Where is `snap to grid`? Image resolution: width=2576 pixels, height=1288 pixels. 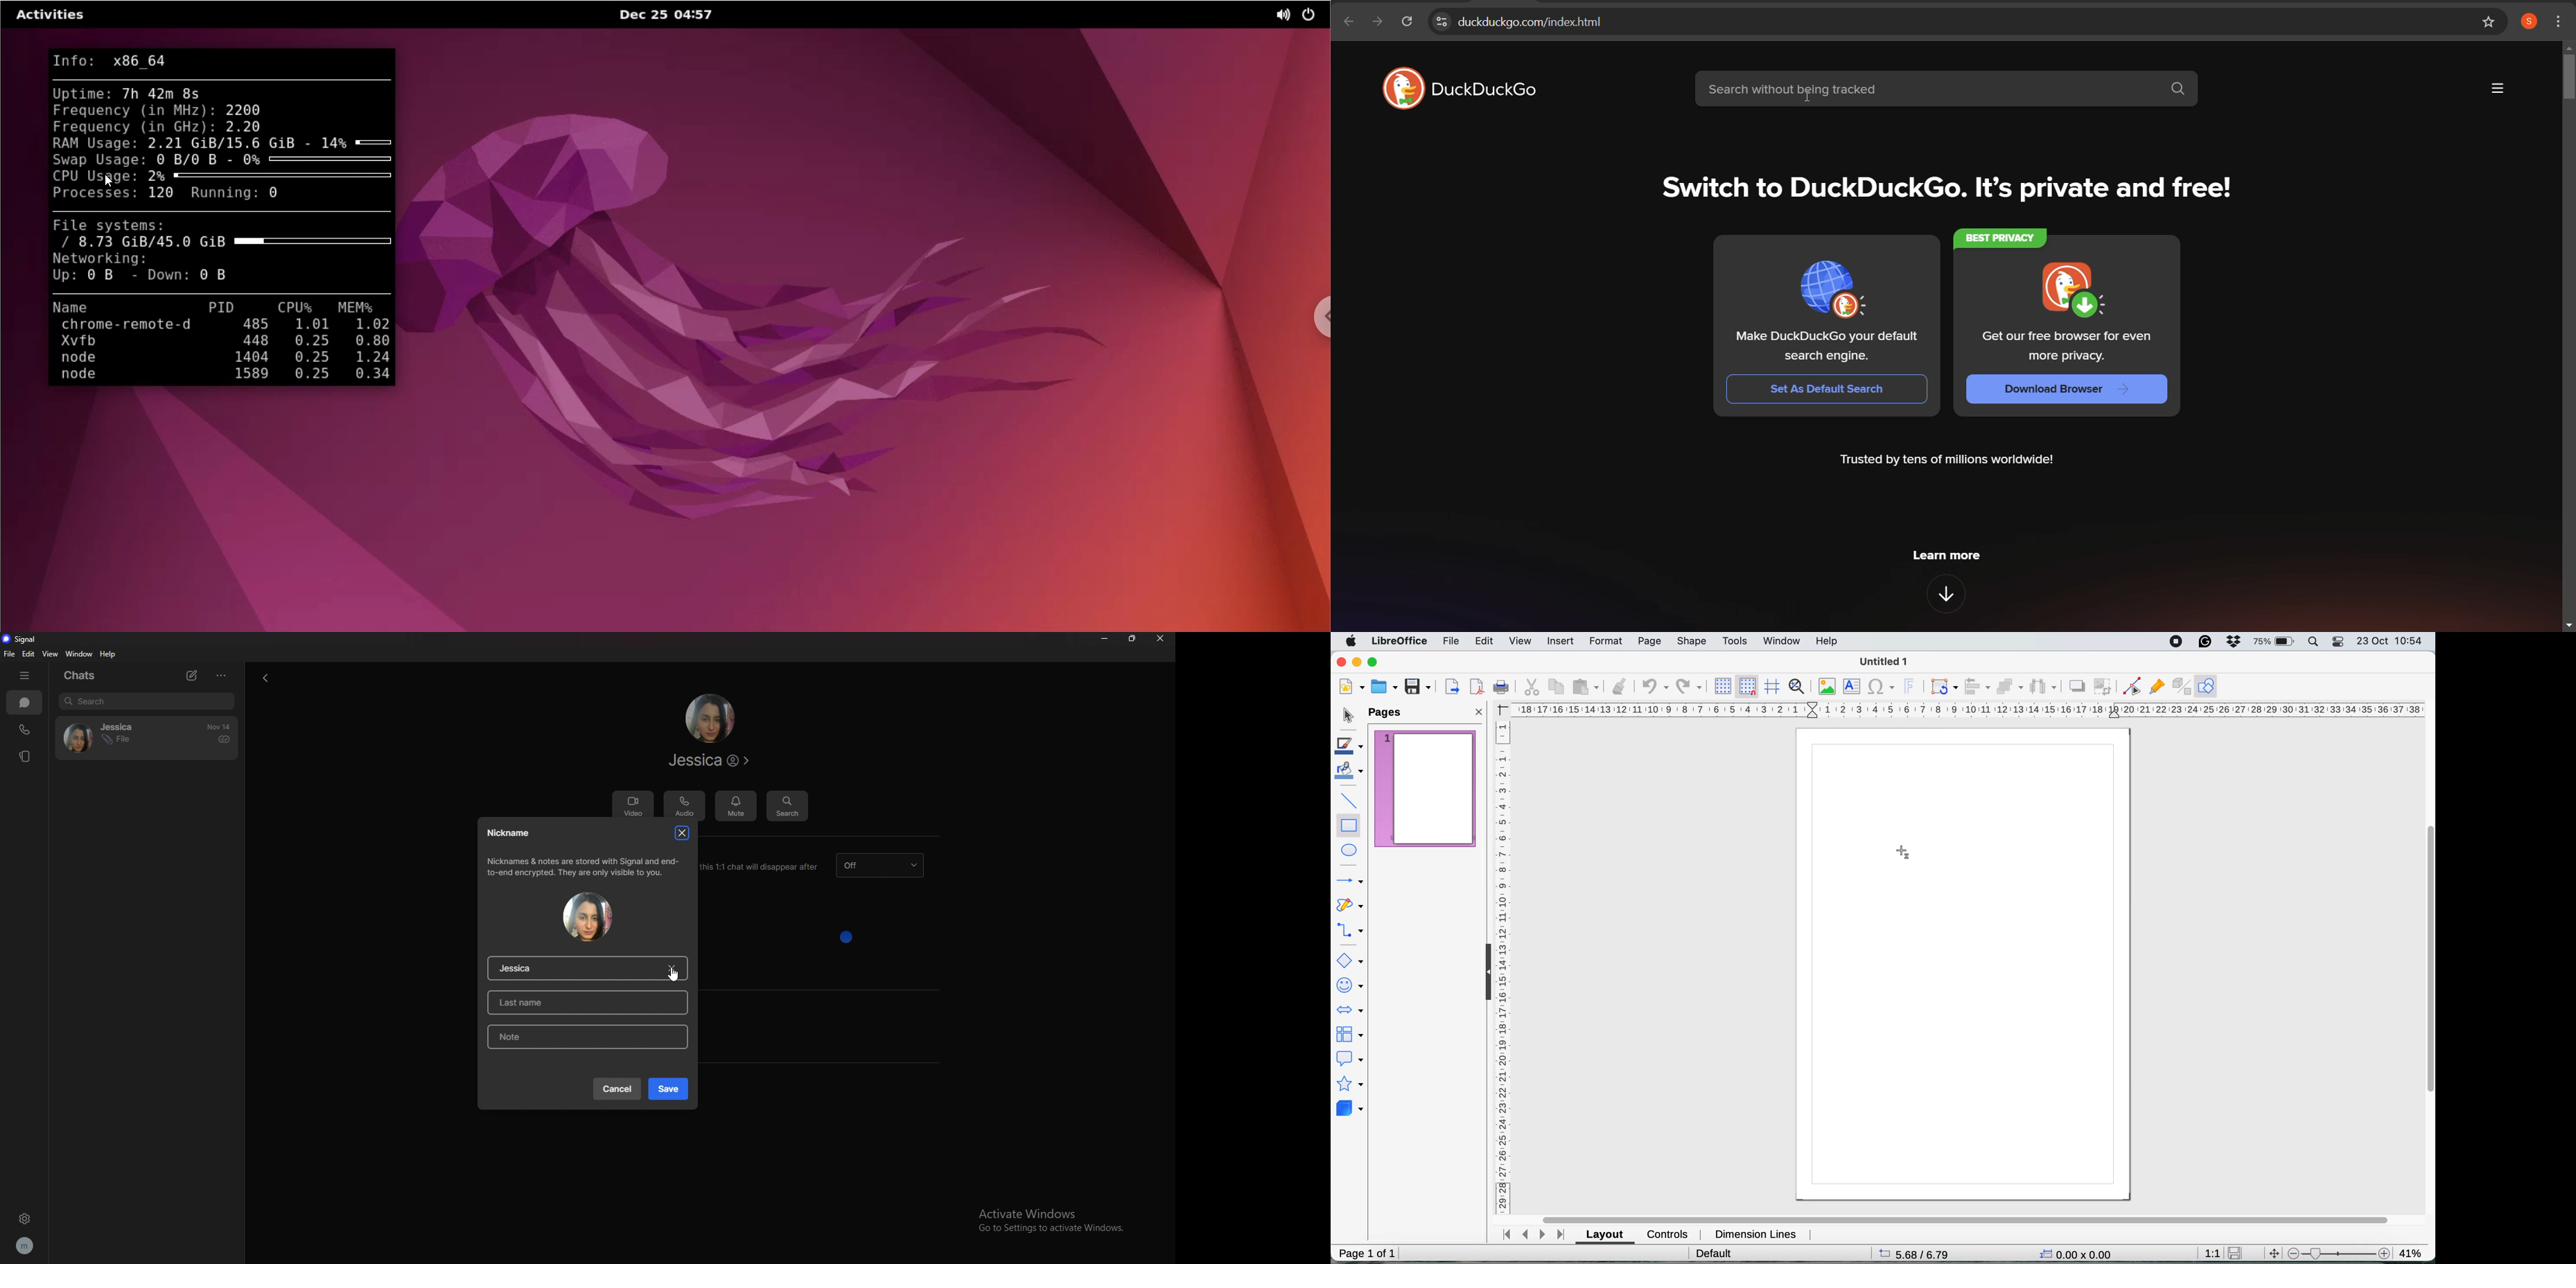 snap to grid is located at coordinates (1747, 686).